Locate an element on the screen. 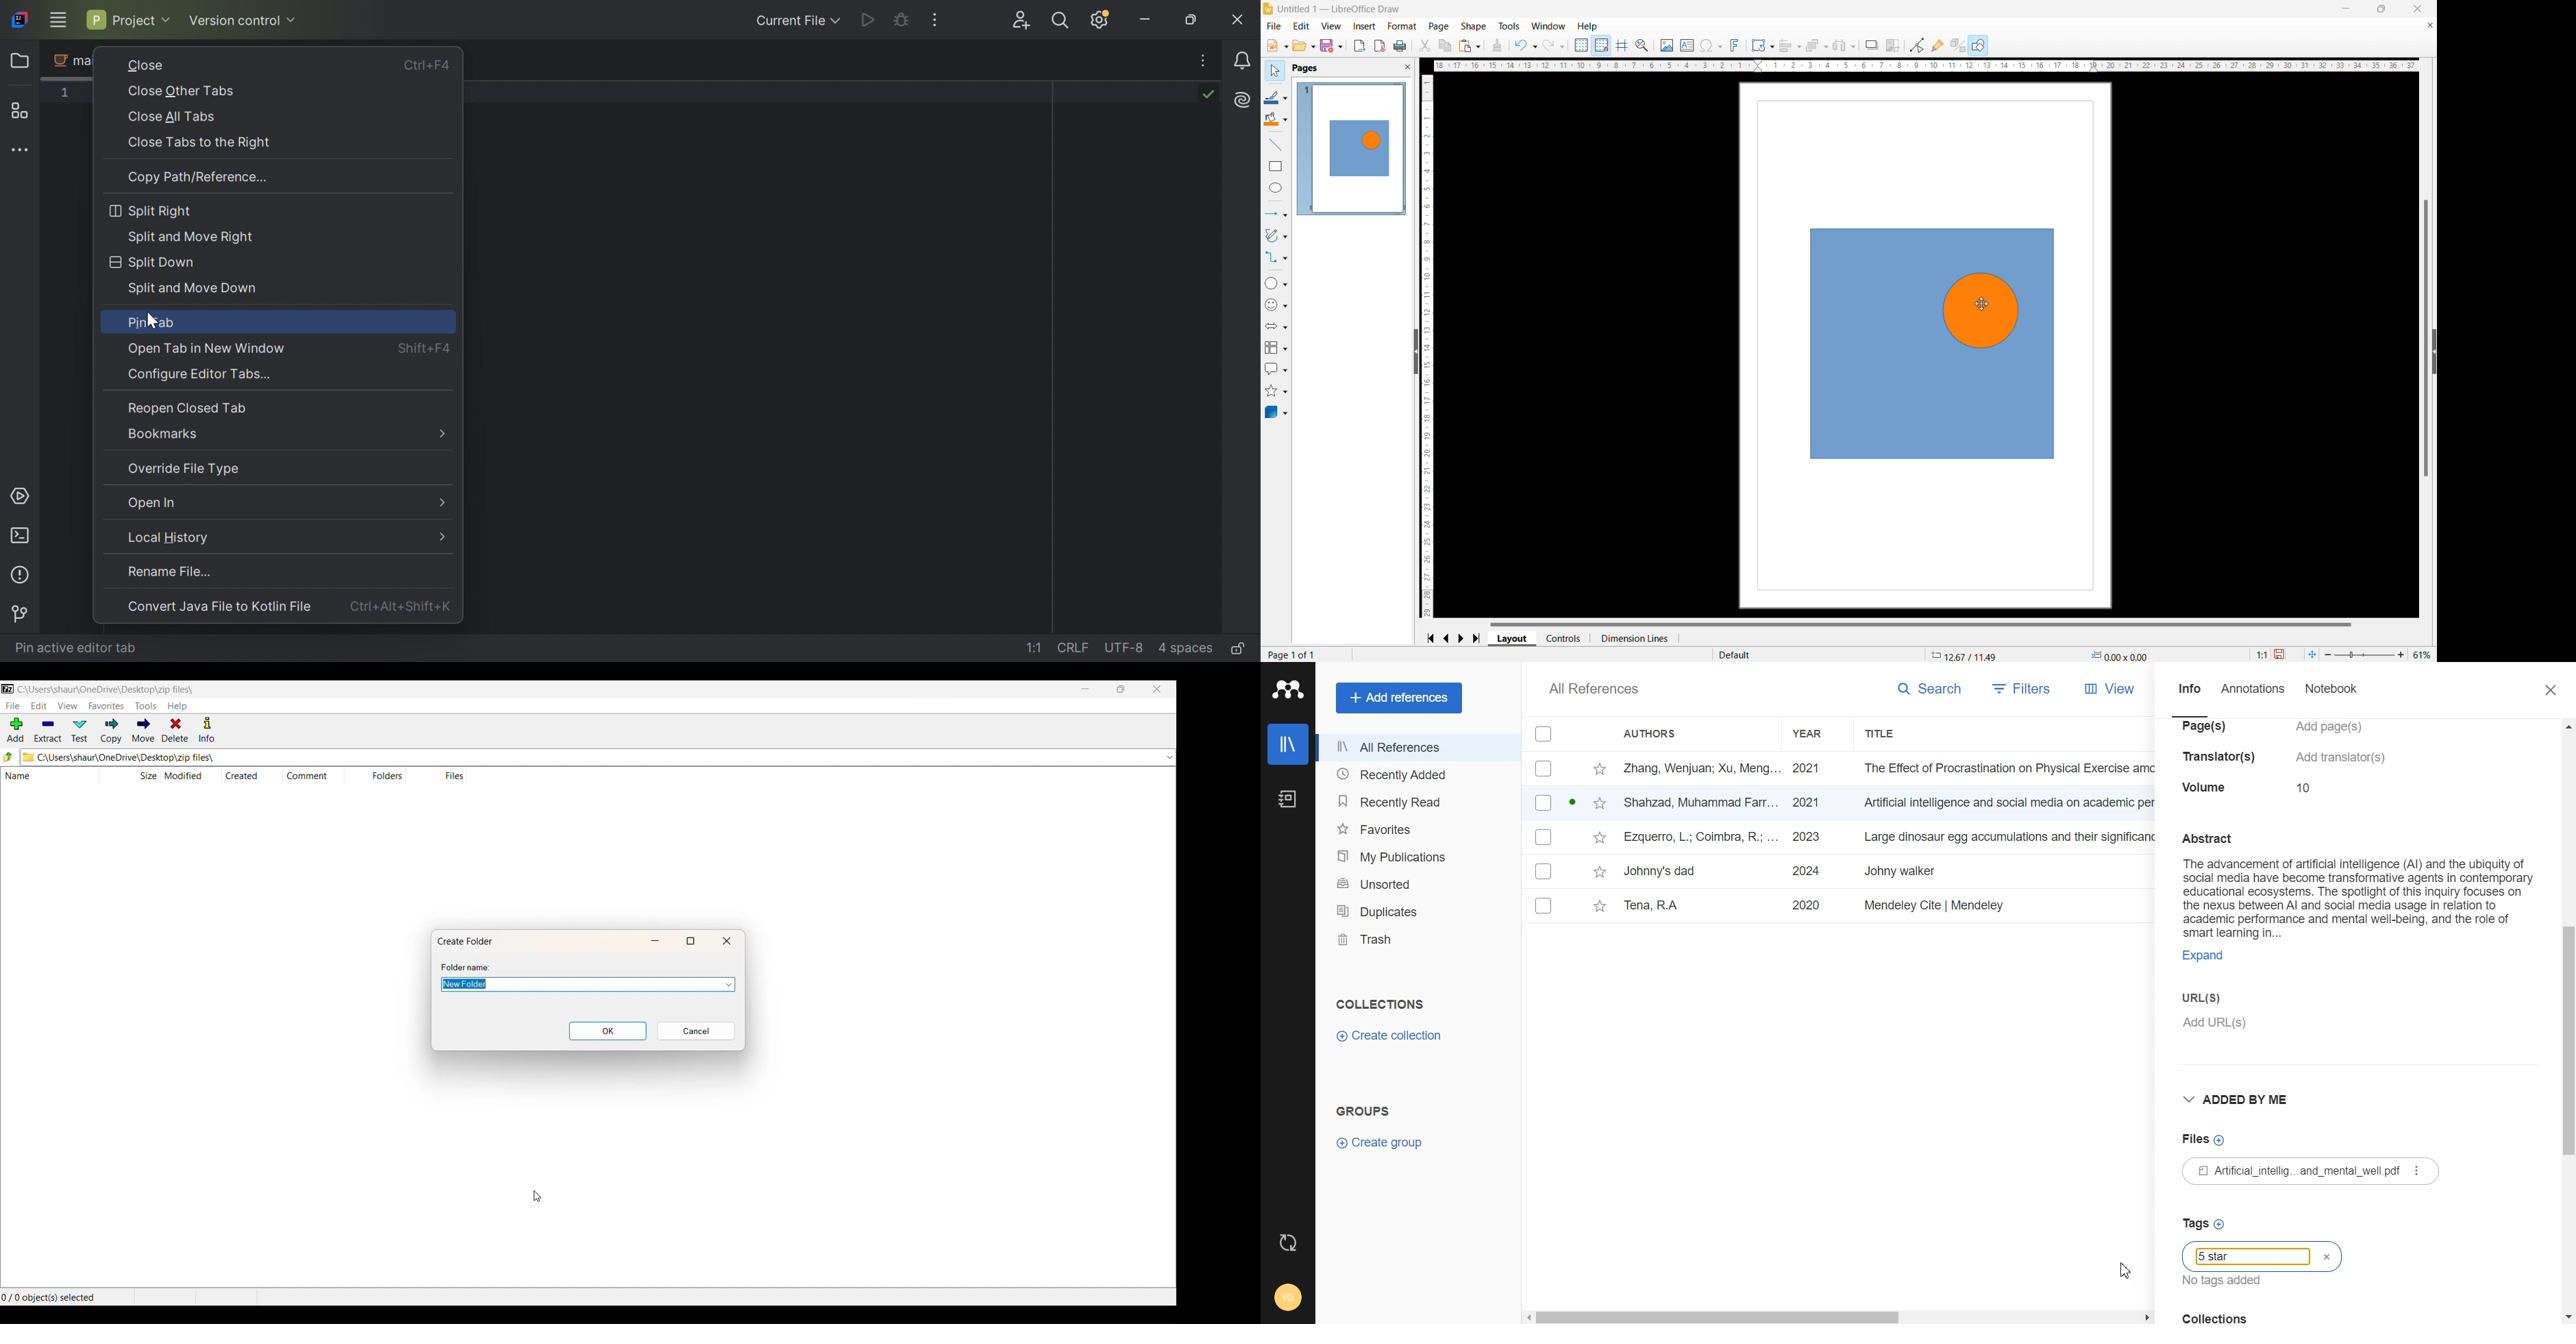 The width and height of the screenshot is (2576, 1344). Search is located at coordinates (1924, 691).